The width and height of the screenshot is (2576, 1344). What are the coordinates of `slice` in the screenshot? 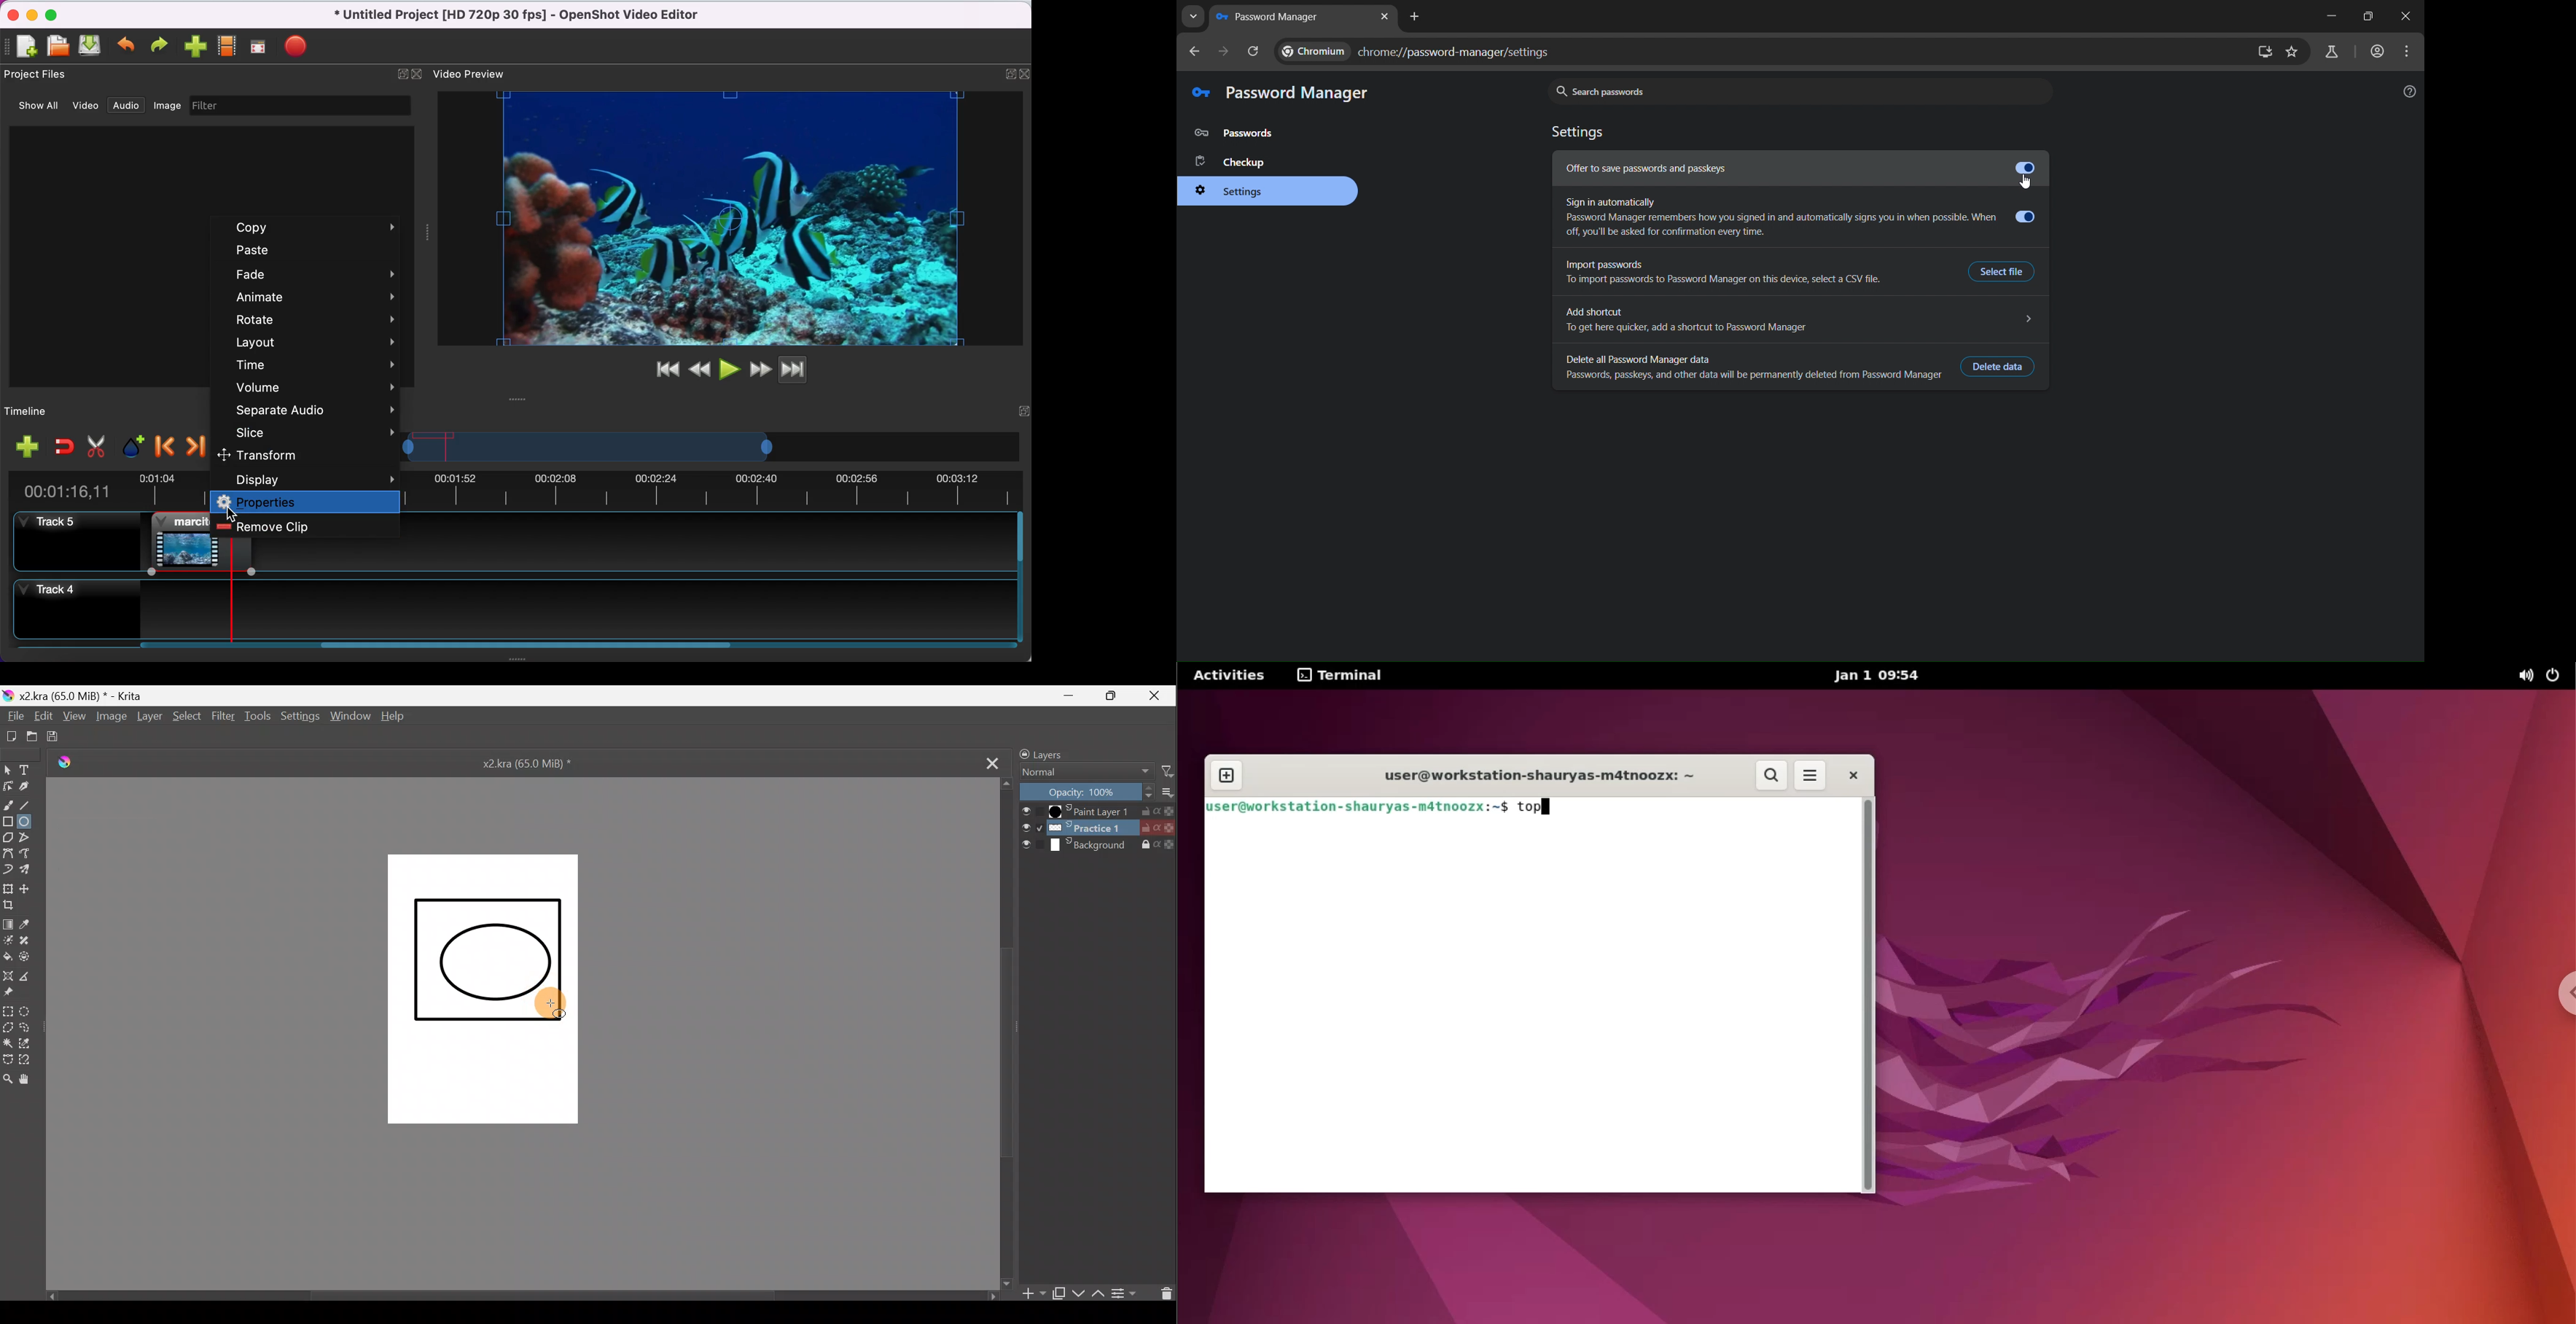 It's located at (312, 432).